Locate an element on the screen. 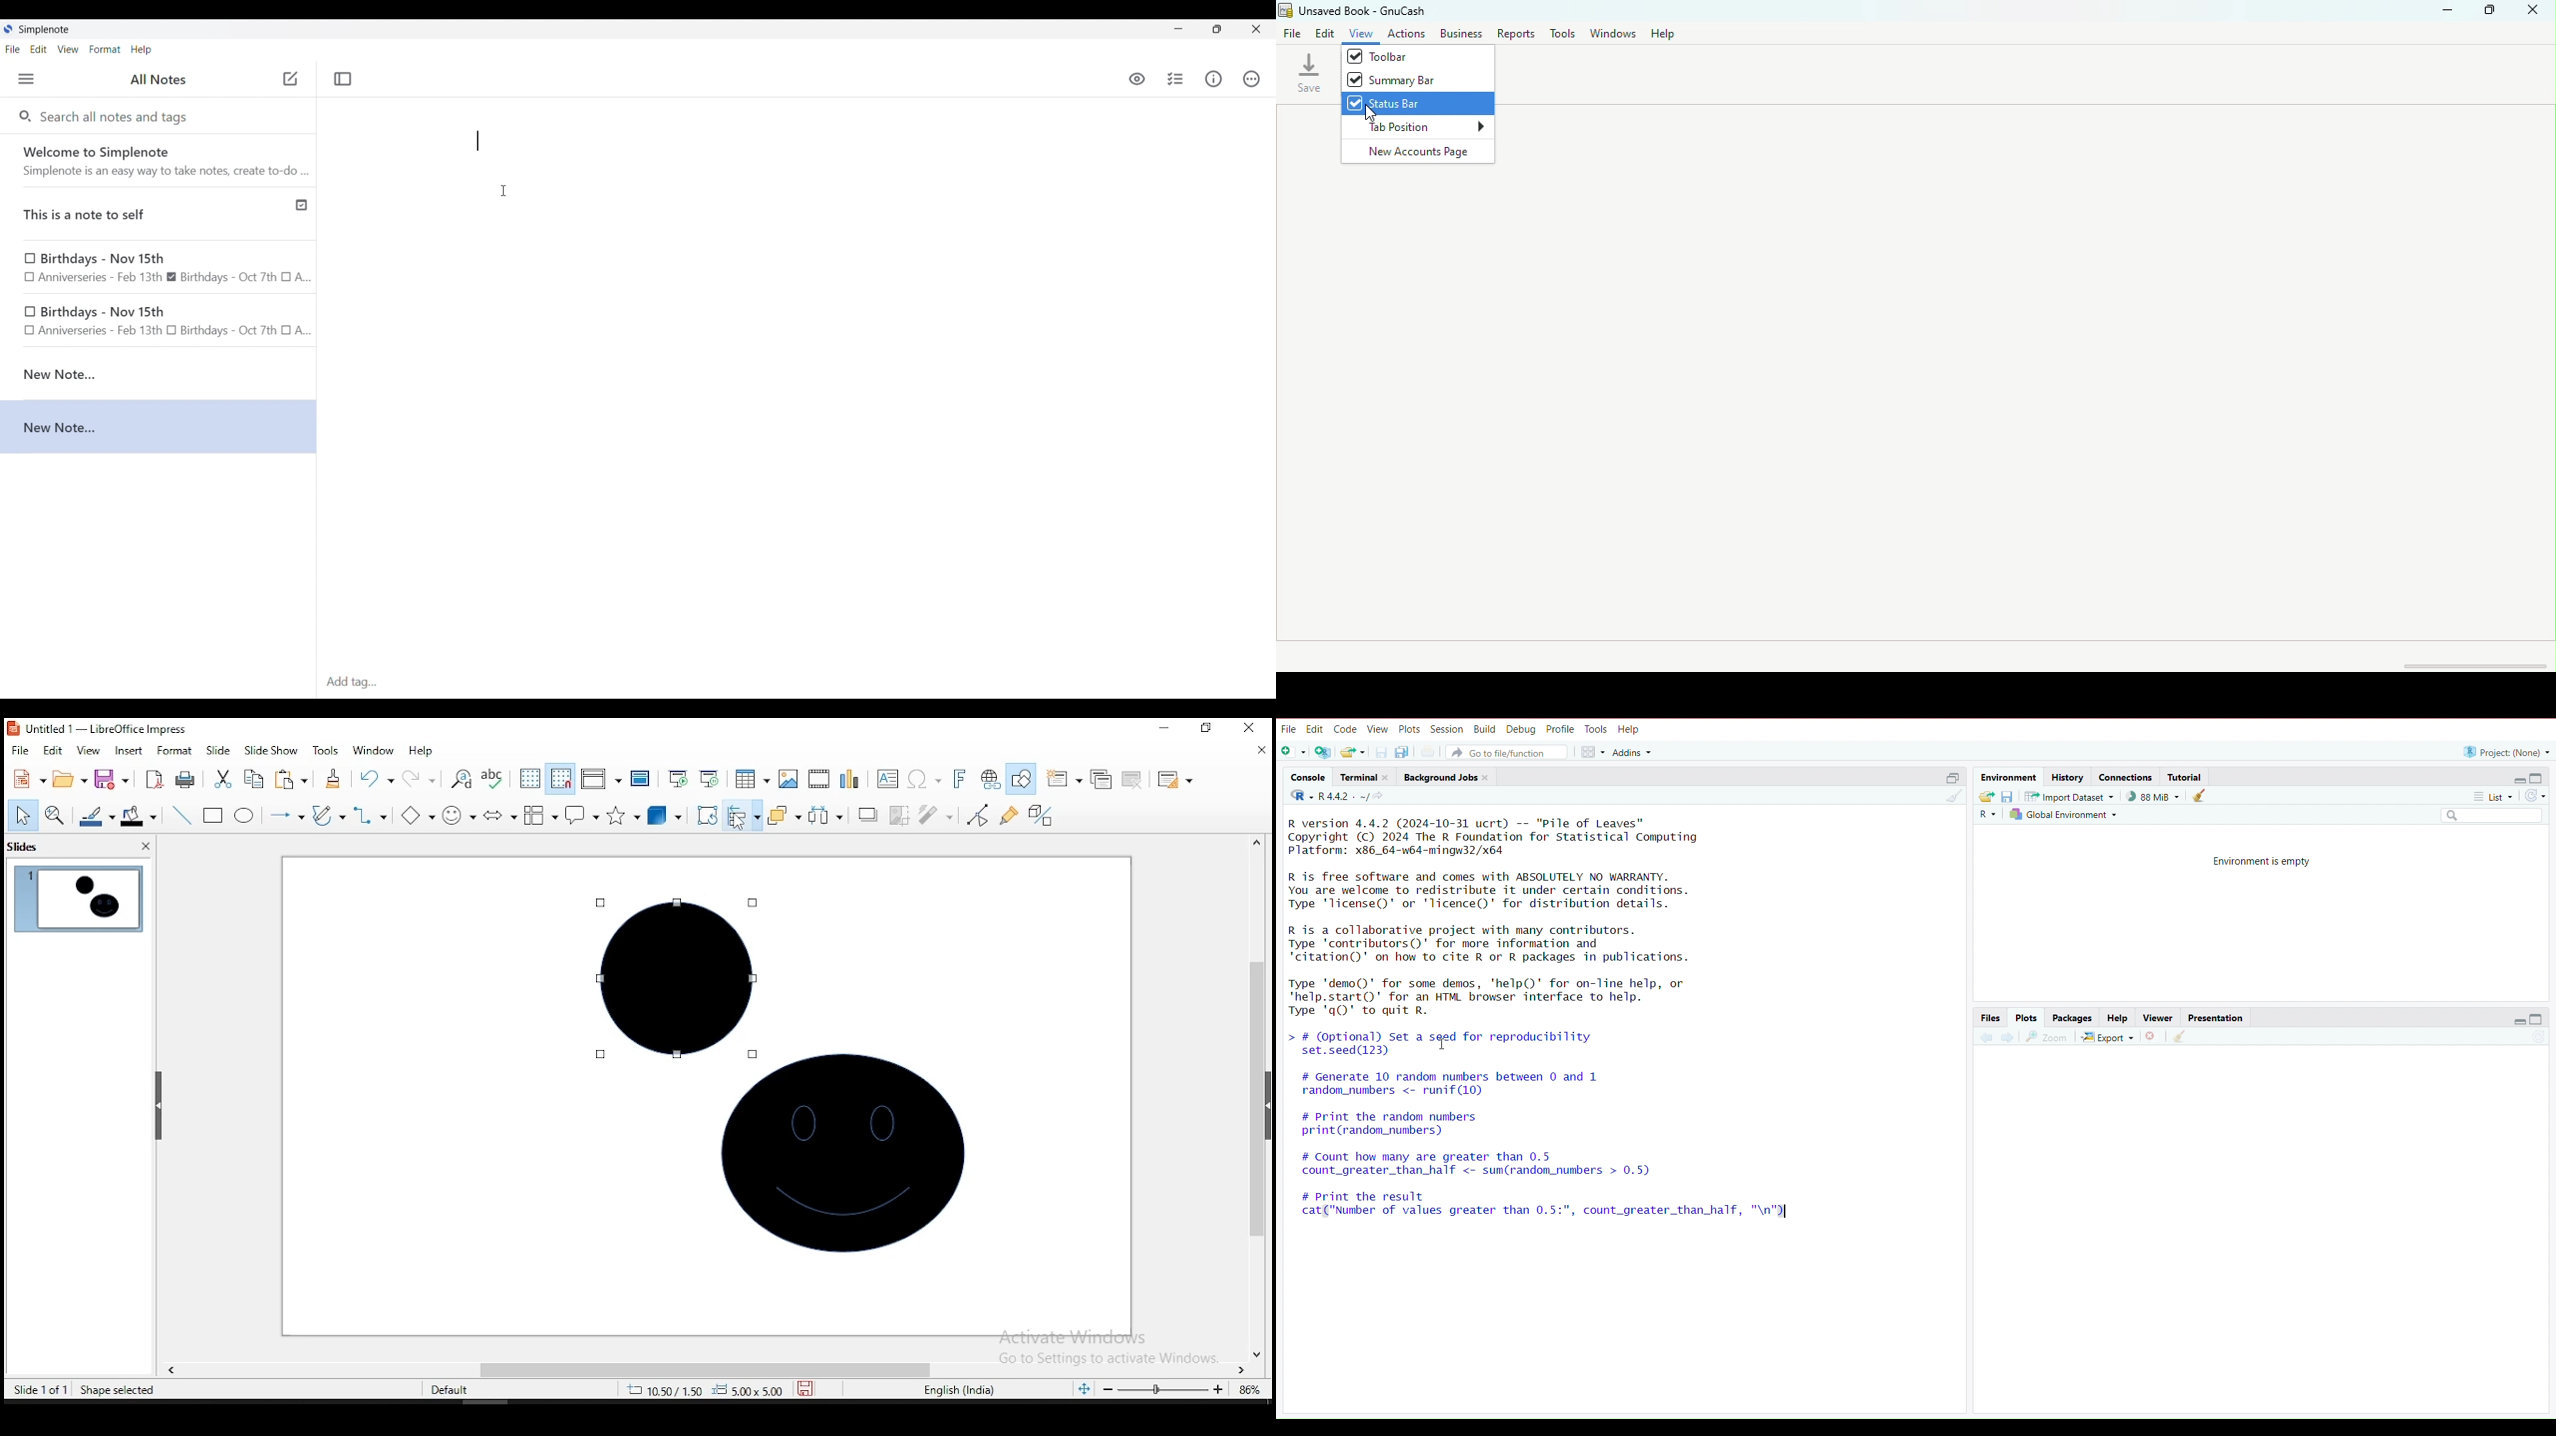 This screenshot has width=2576, height=1456. Clear is located at coordinates (1952, 796).